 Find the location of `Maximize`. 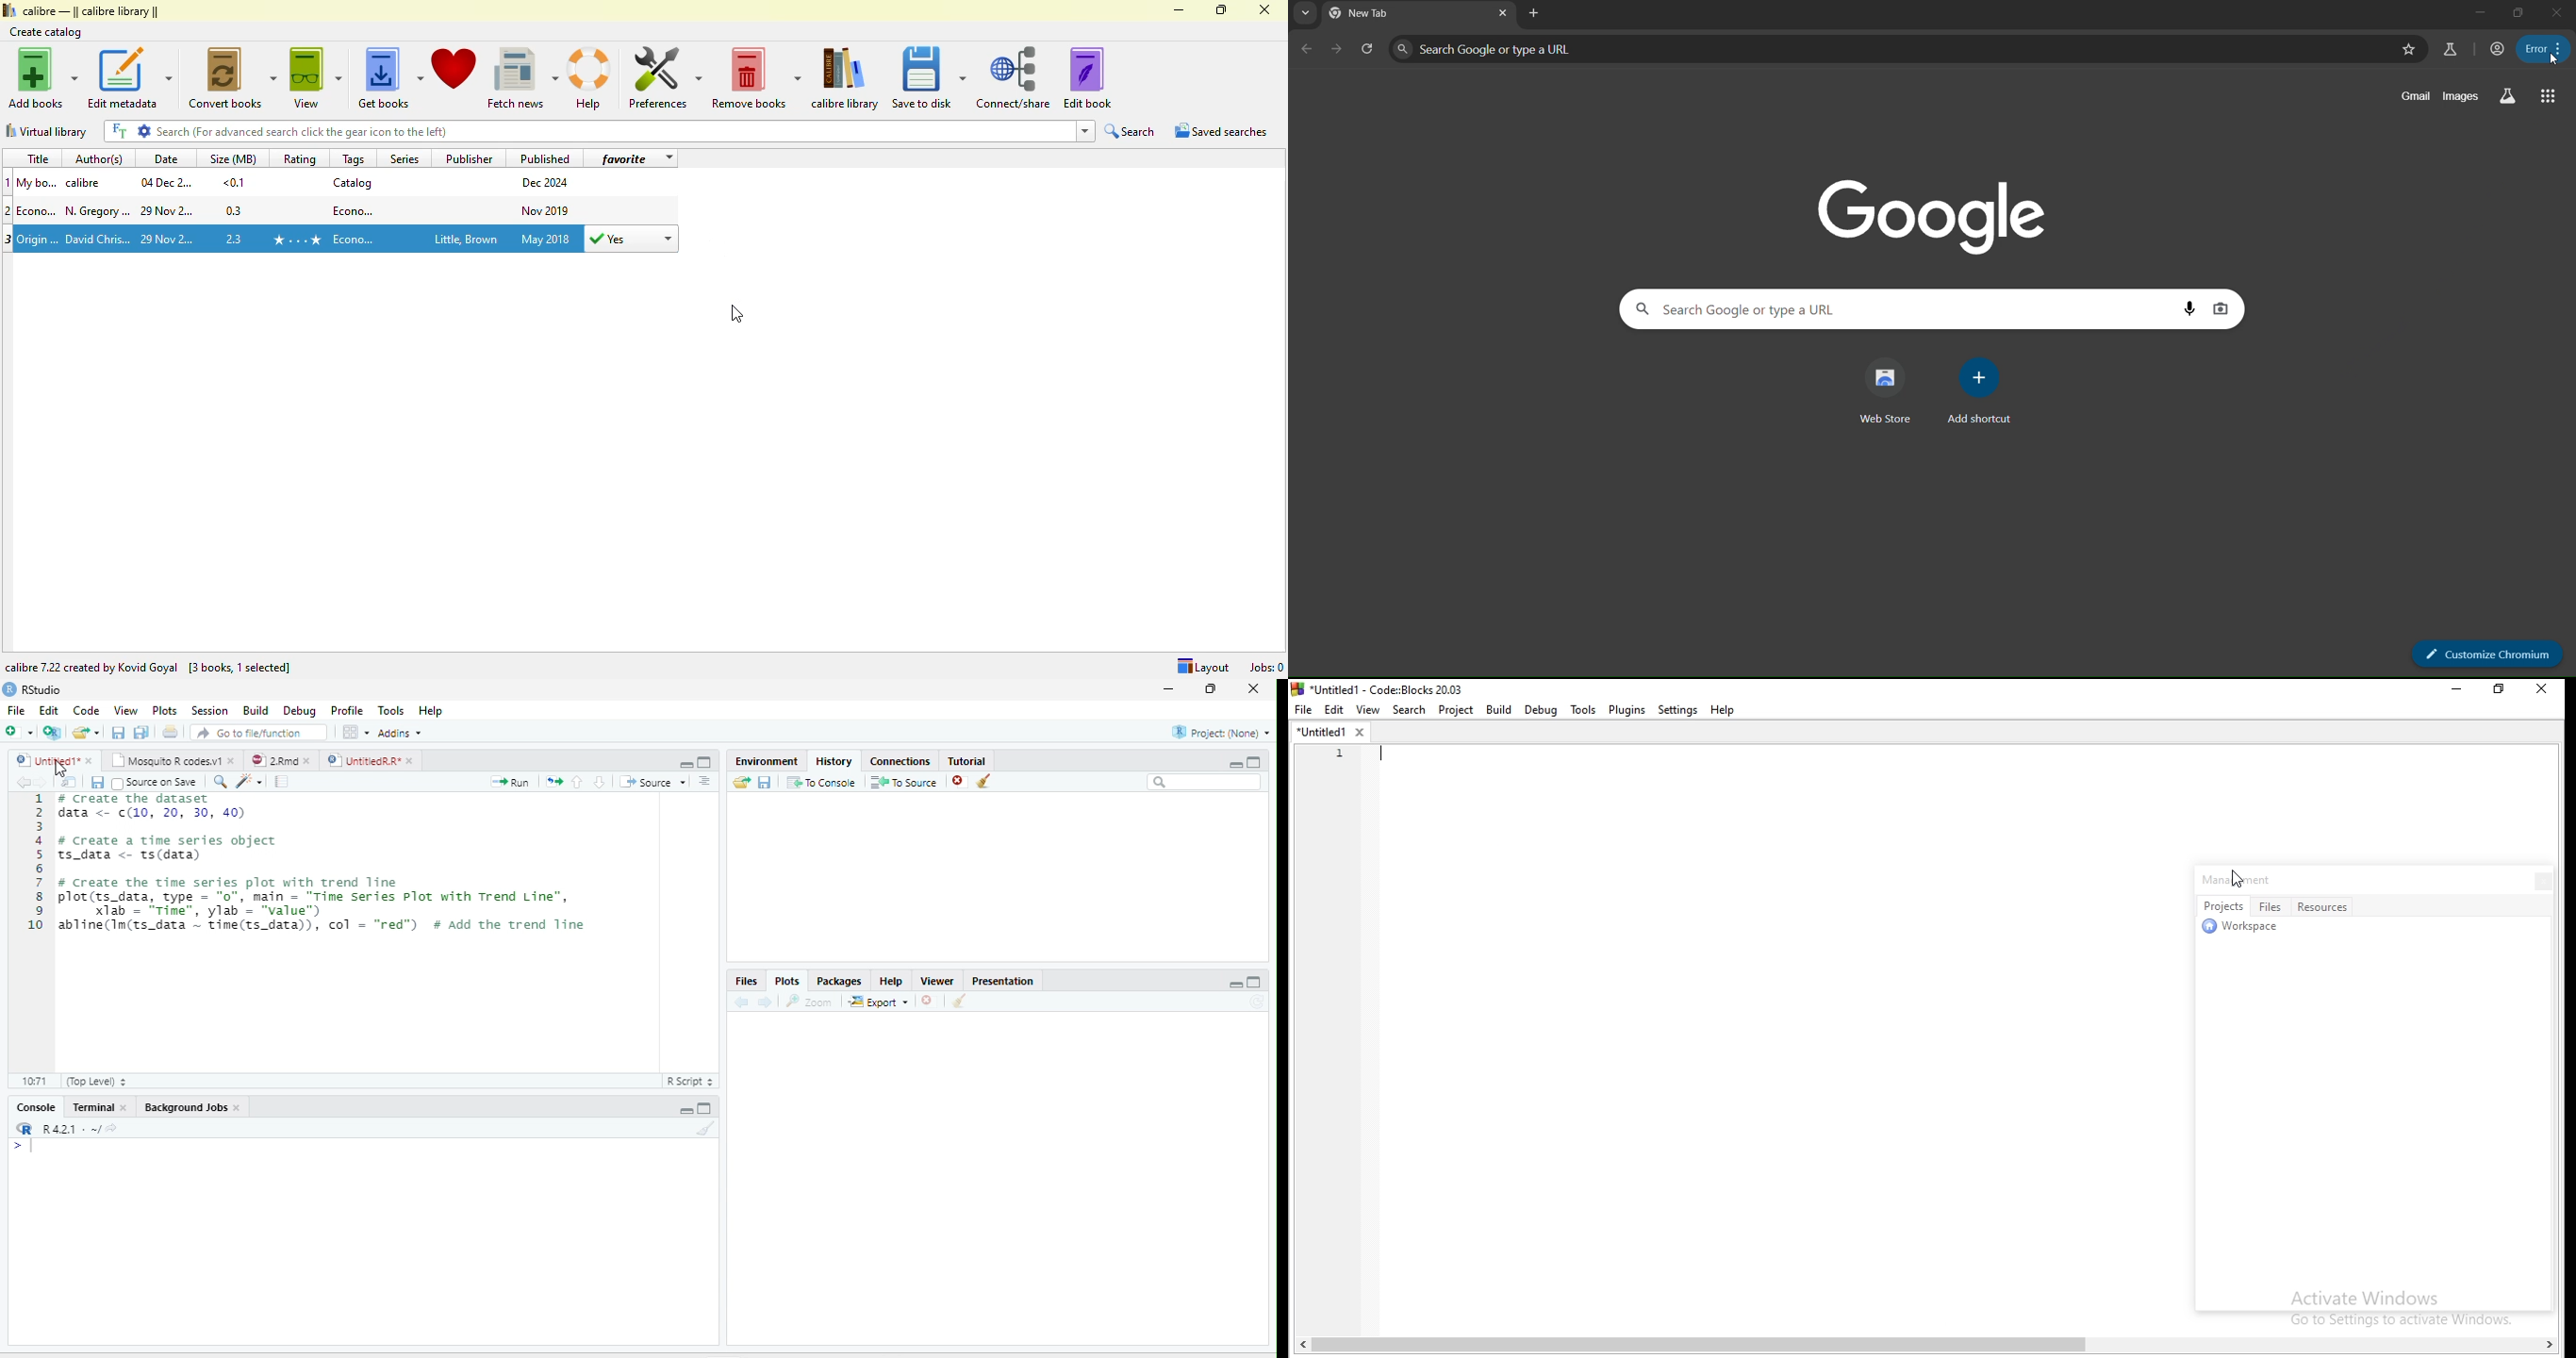

Maximize is located at coordinates (706, 1108).